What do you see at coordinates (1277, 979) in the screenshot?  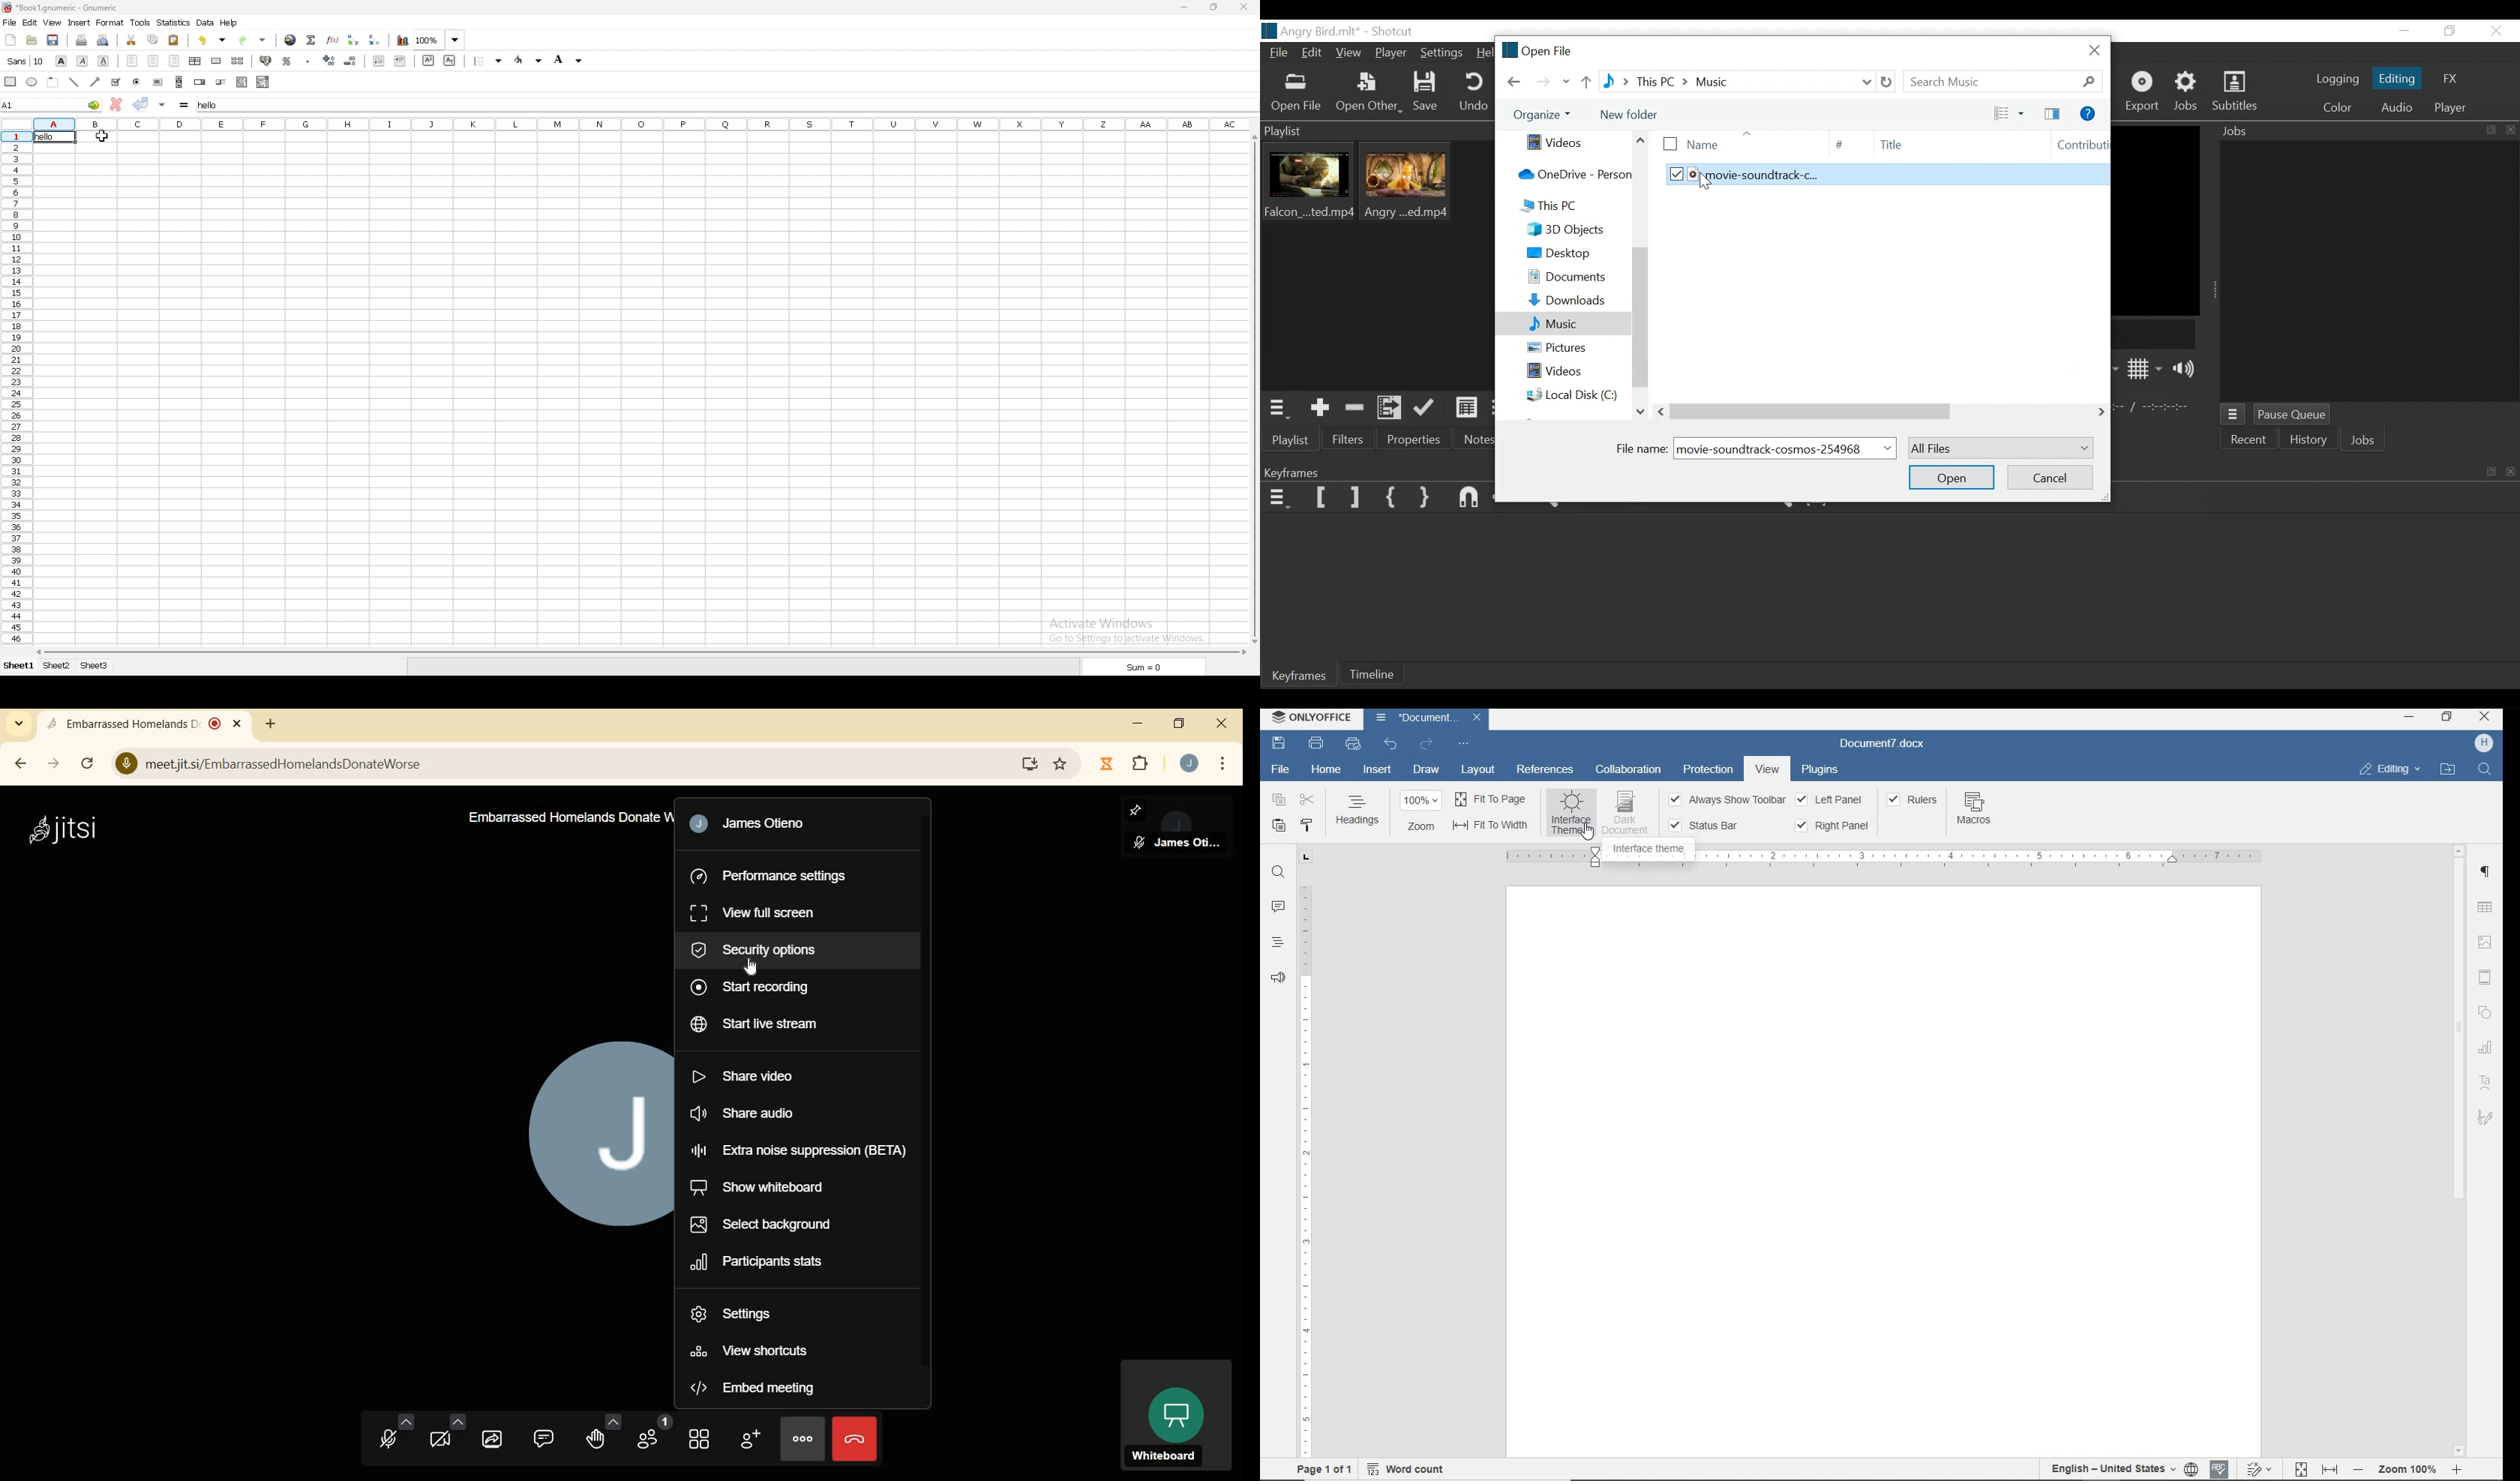 I see `FEEDBACK & SUPPORT` at bounding box center [1277, 979].